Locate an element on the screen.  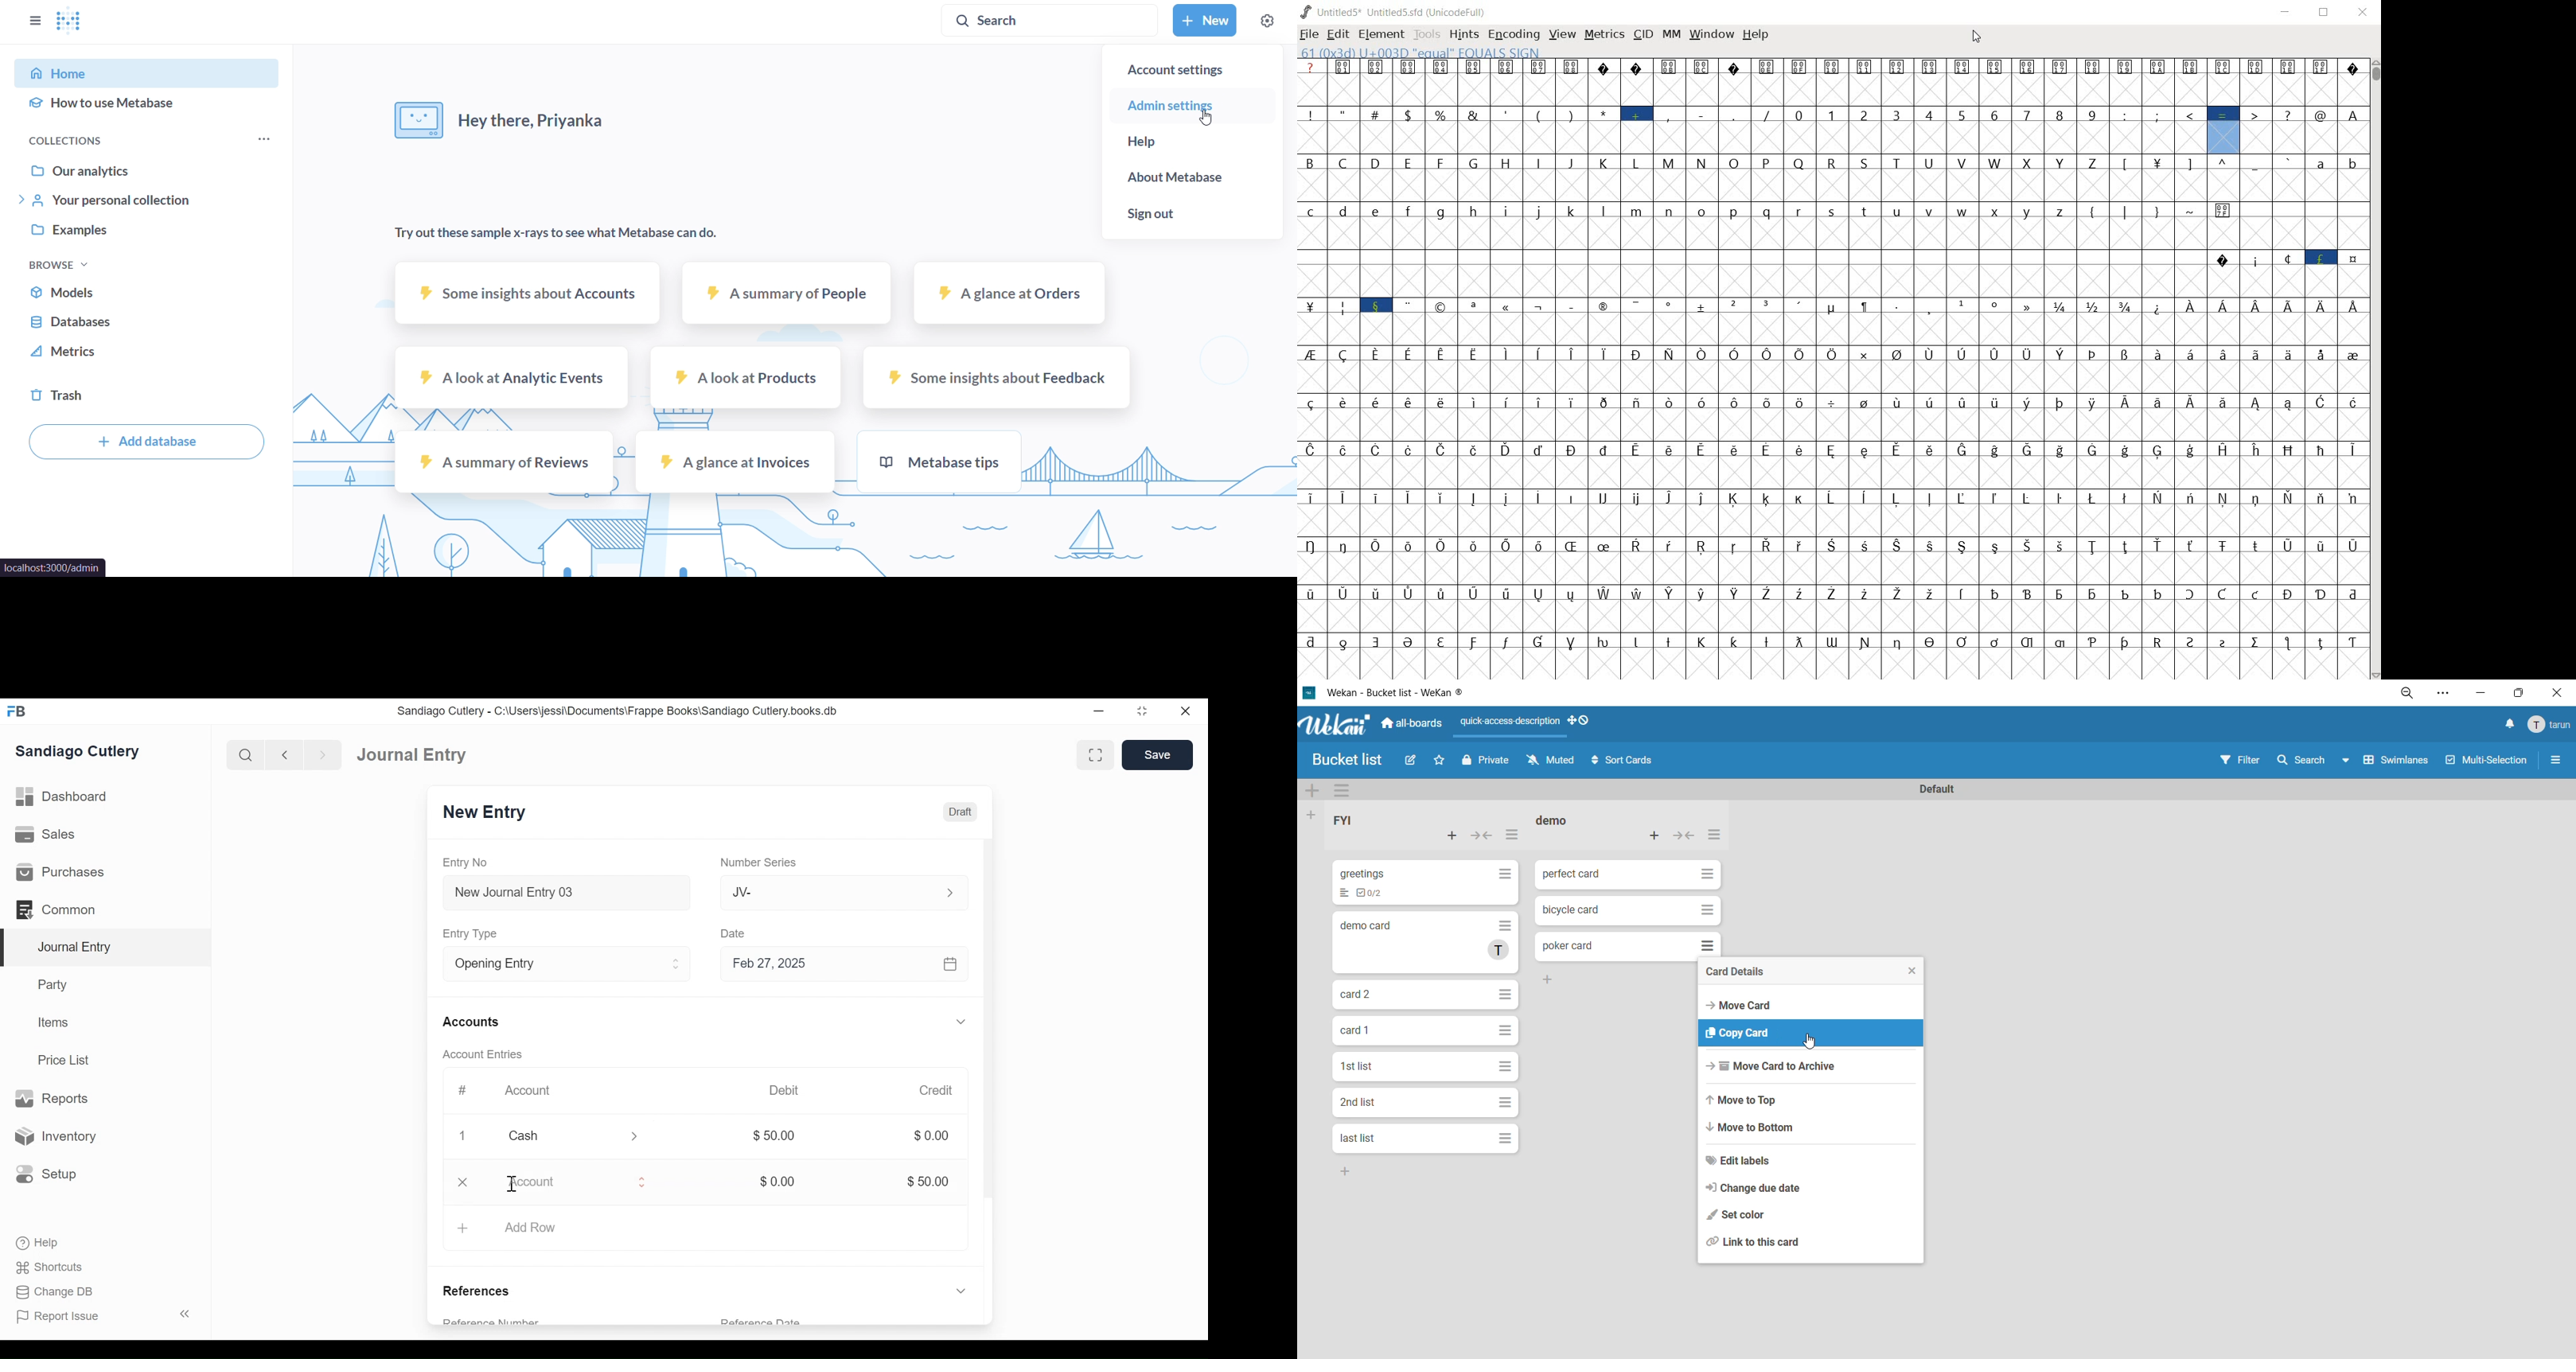
Expand is located at coordinates (948, 892).